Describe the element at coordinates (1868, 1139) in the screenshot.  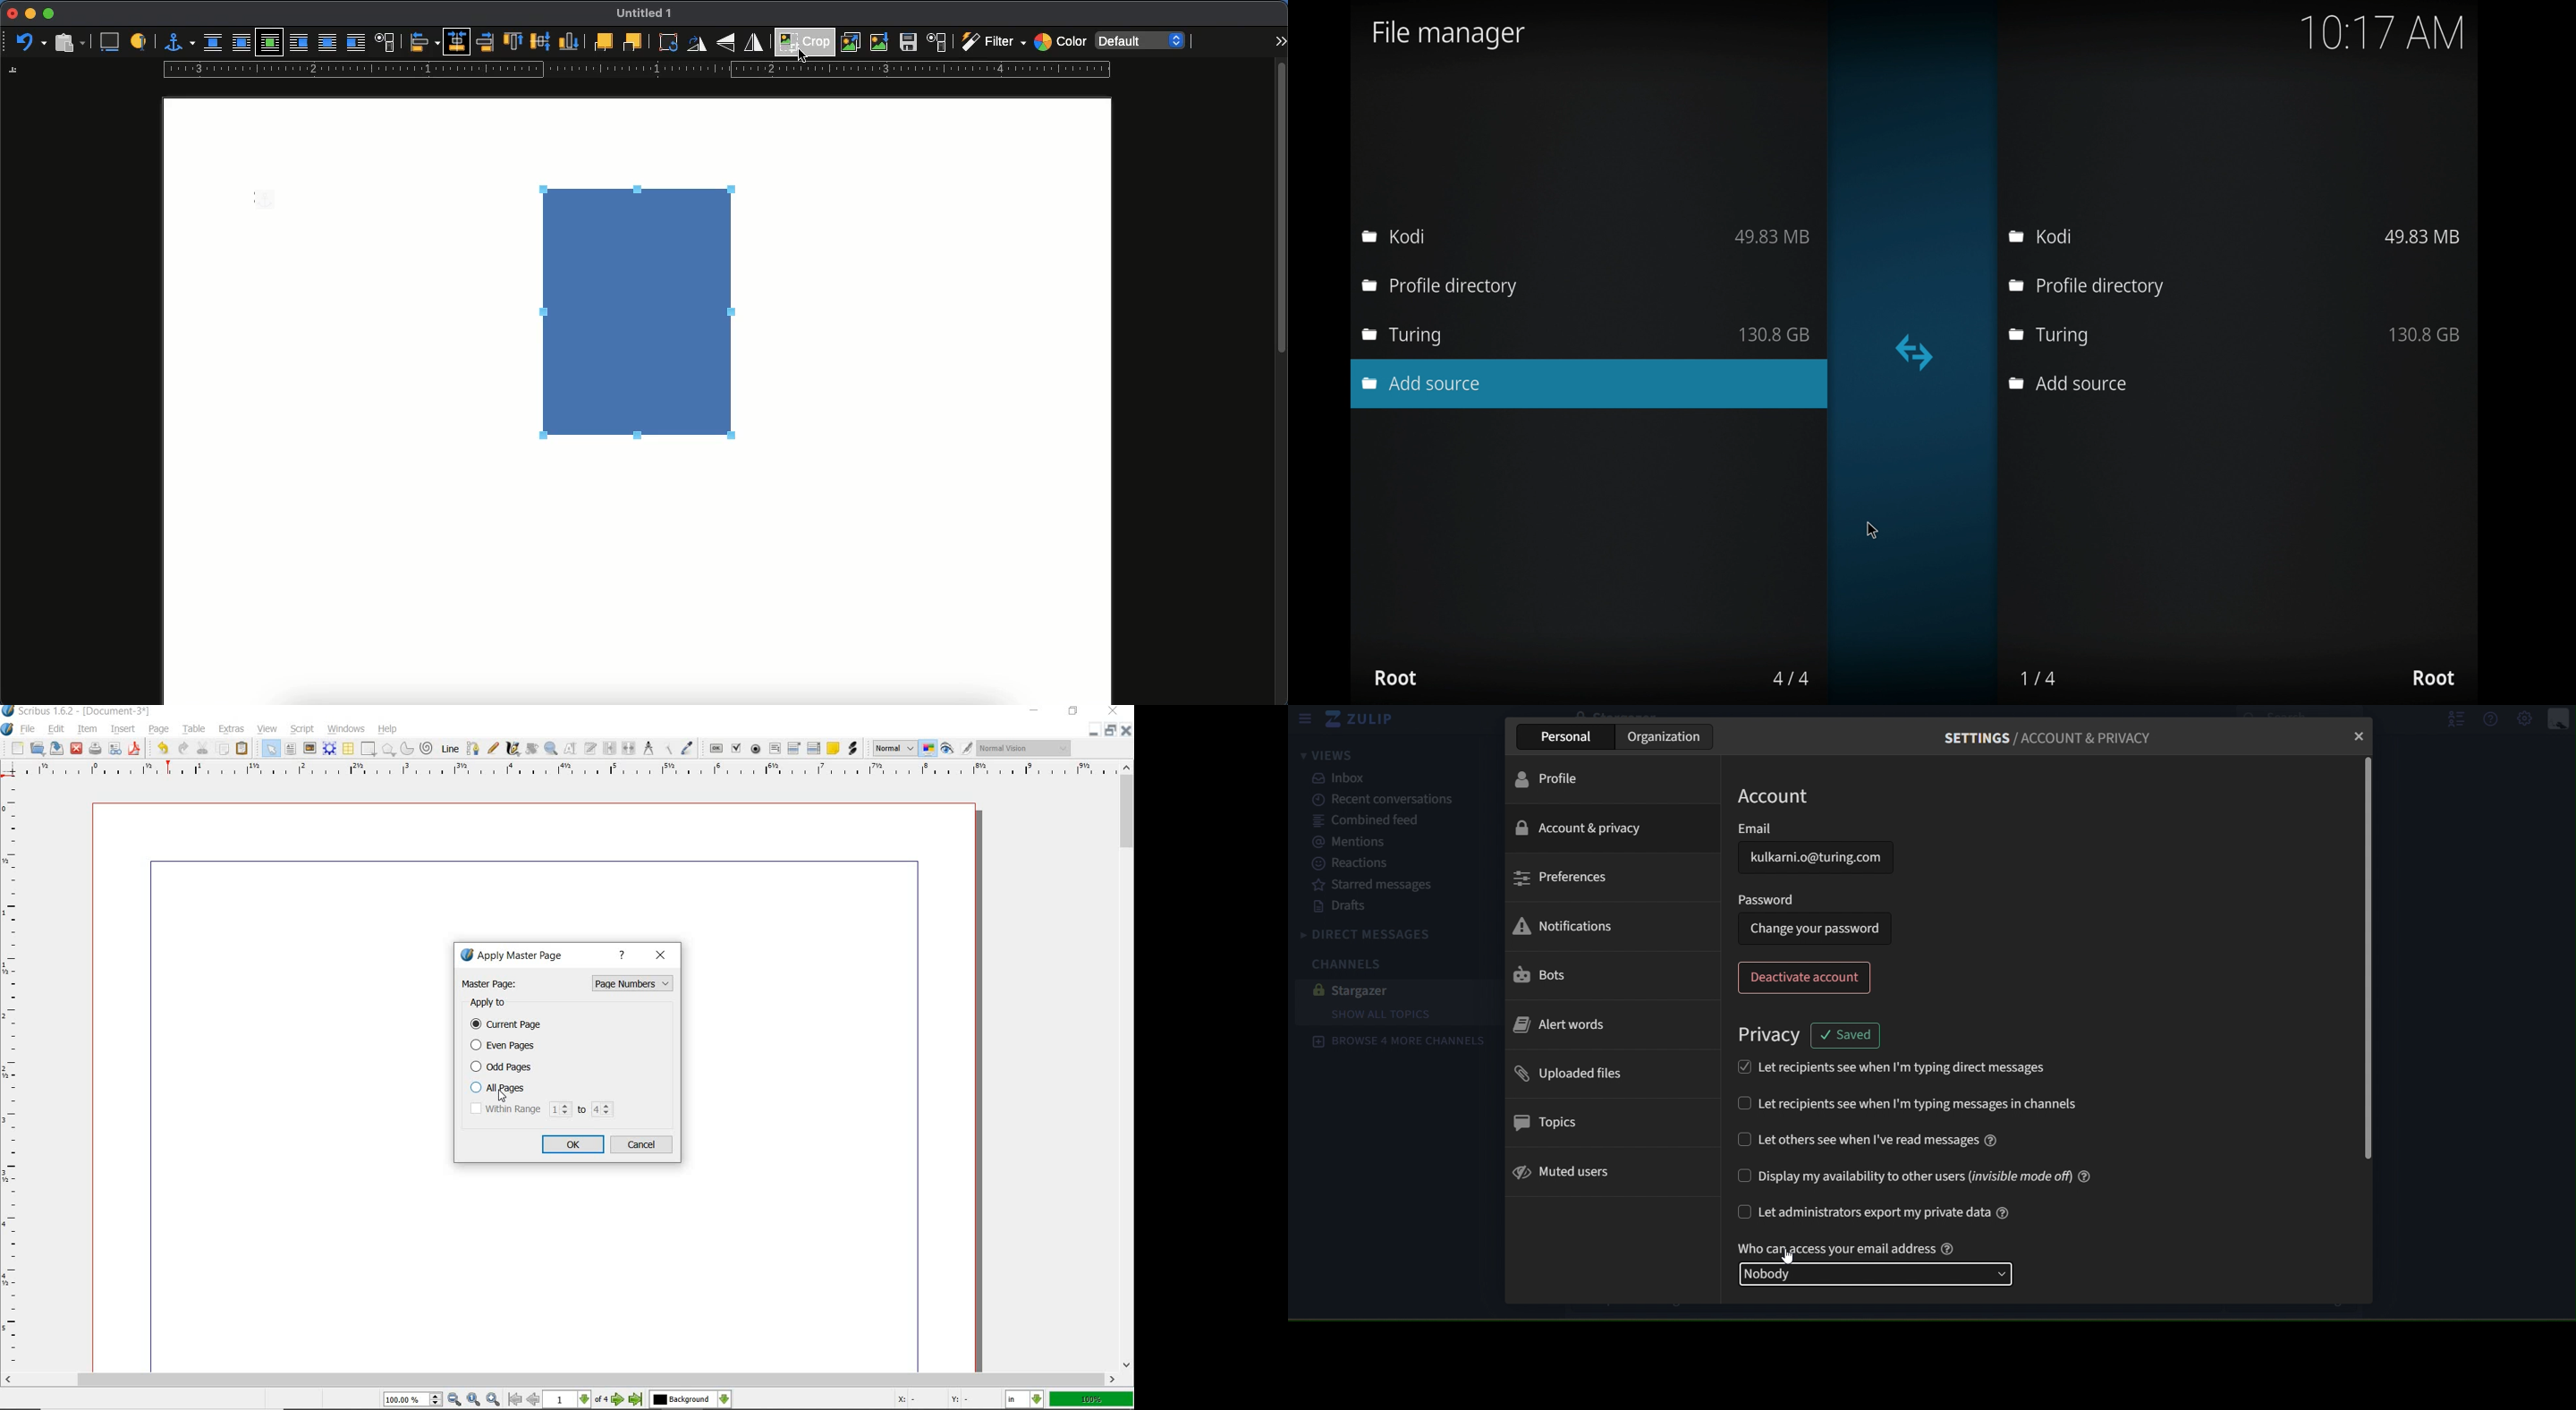
I see `let others see when i've read messages` at that location.